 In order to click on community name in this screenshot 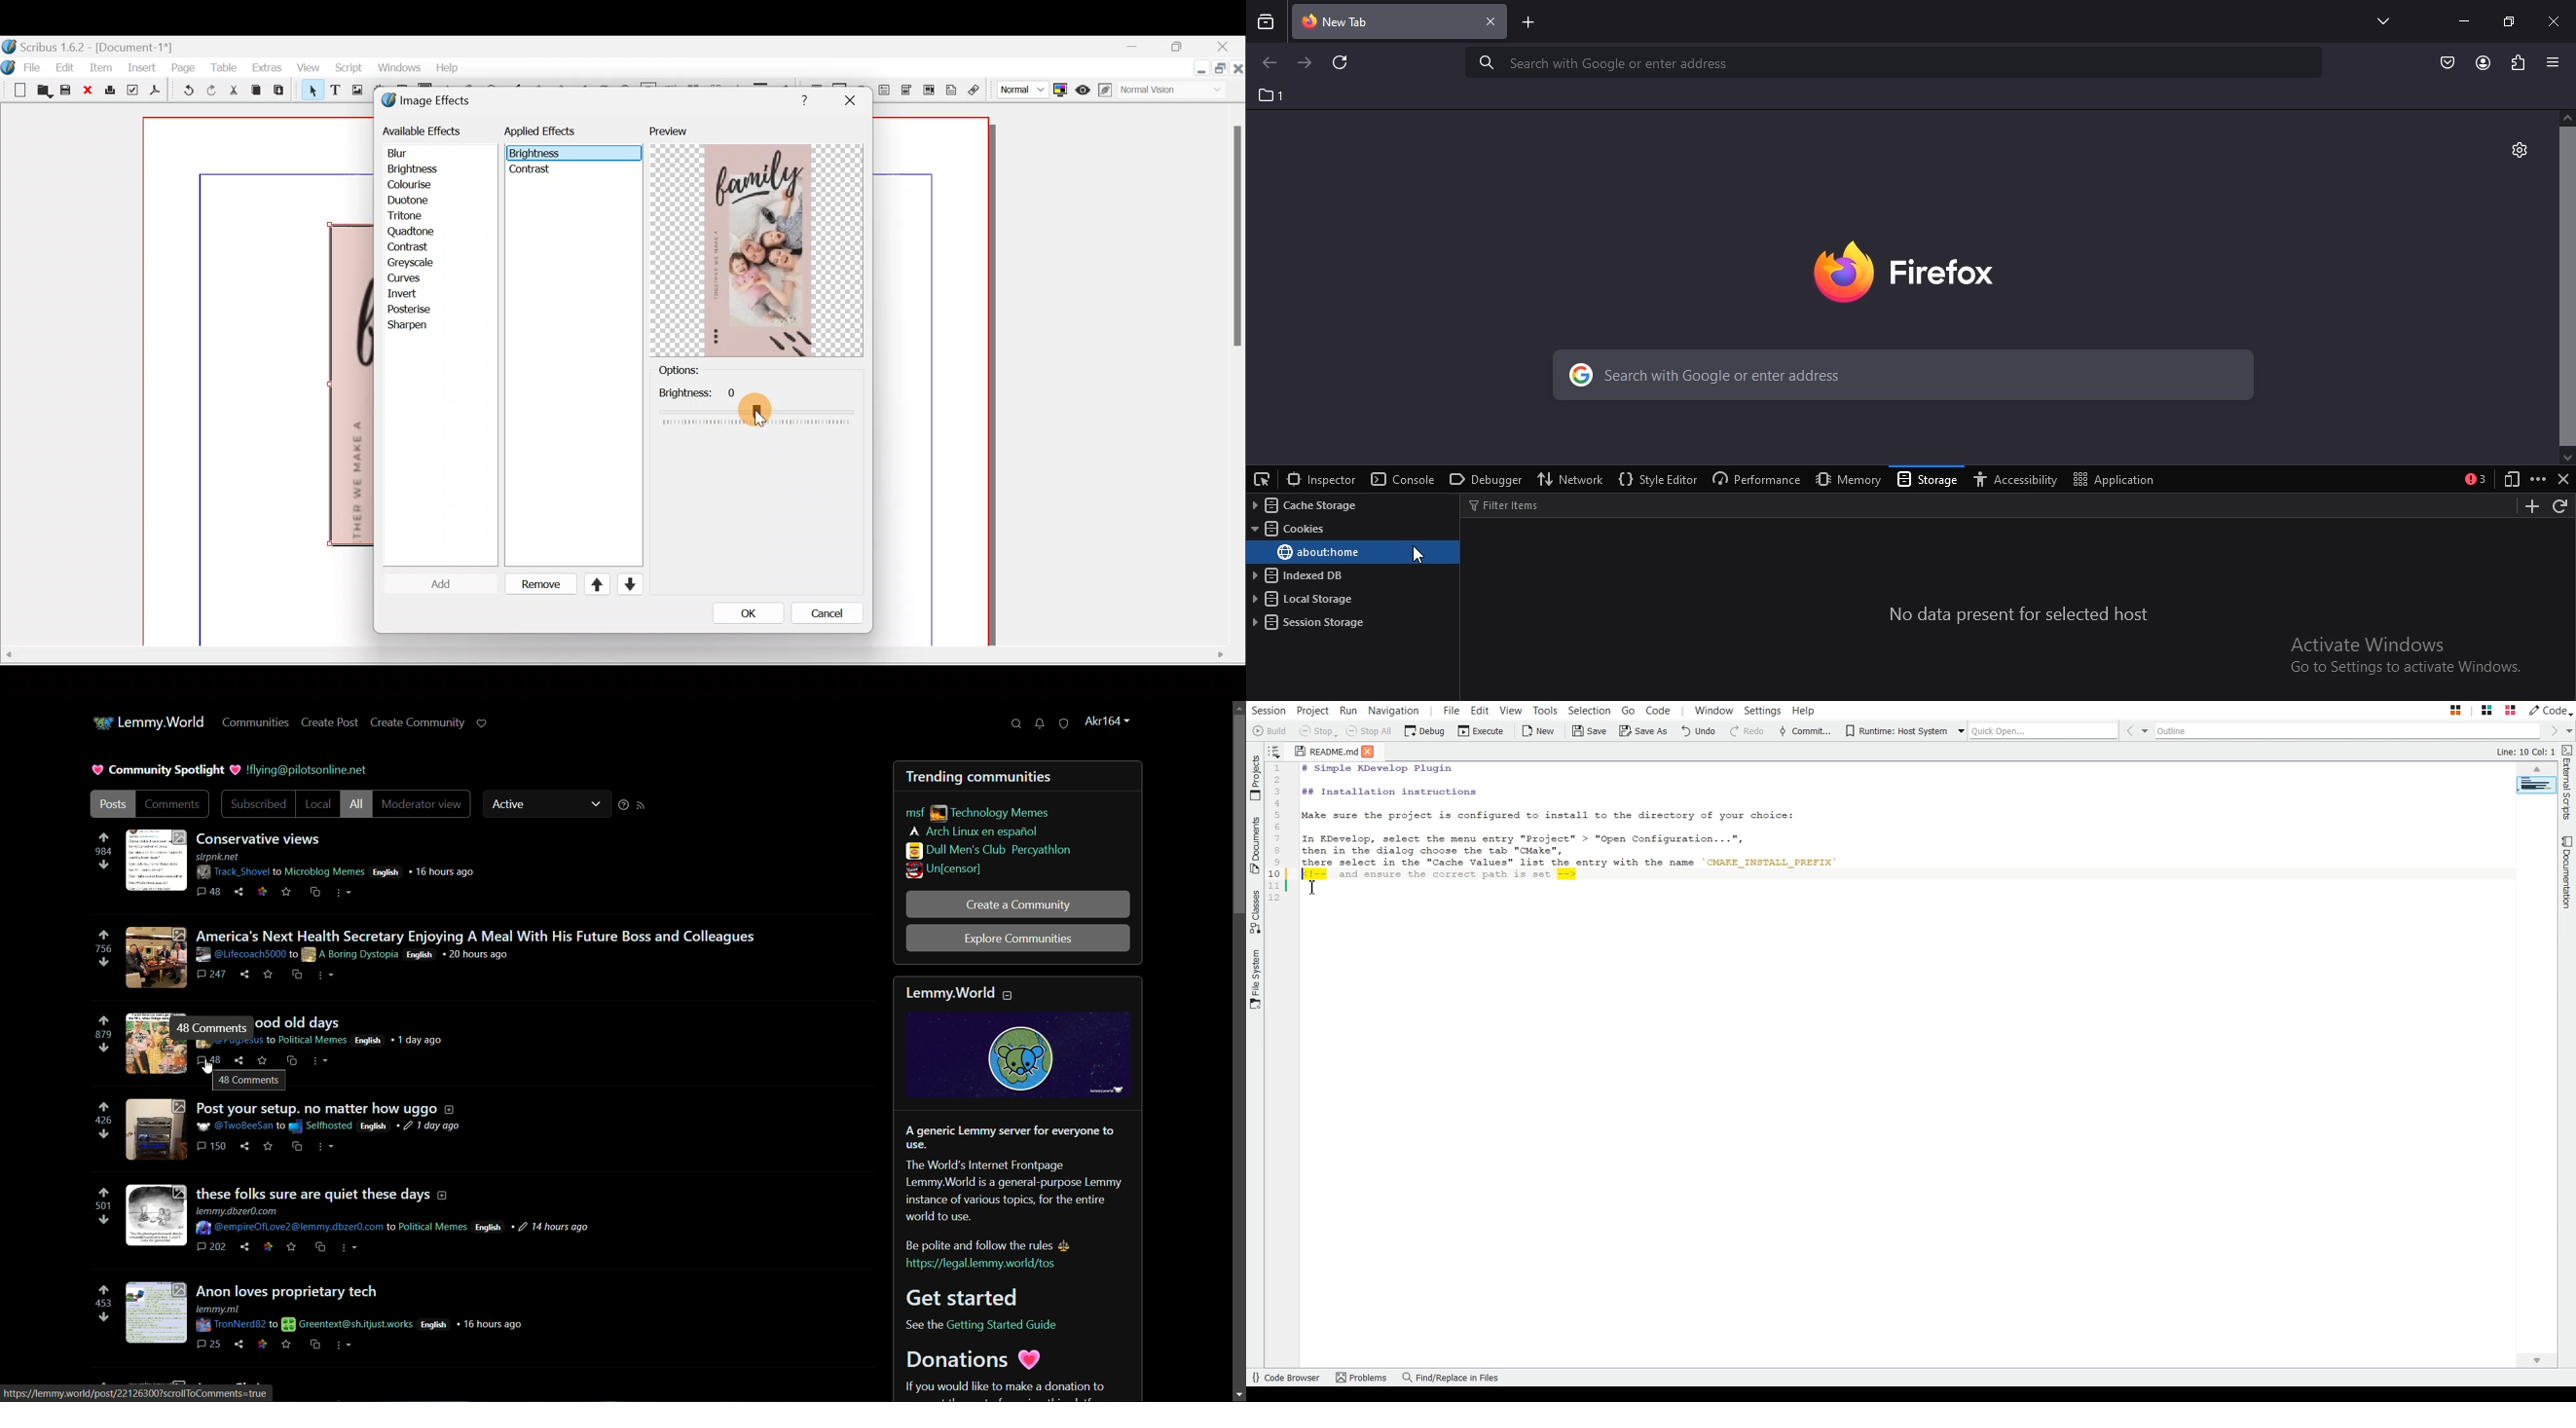, I will do `click(987, 850)`.